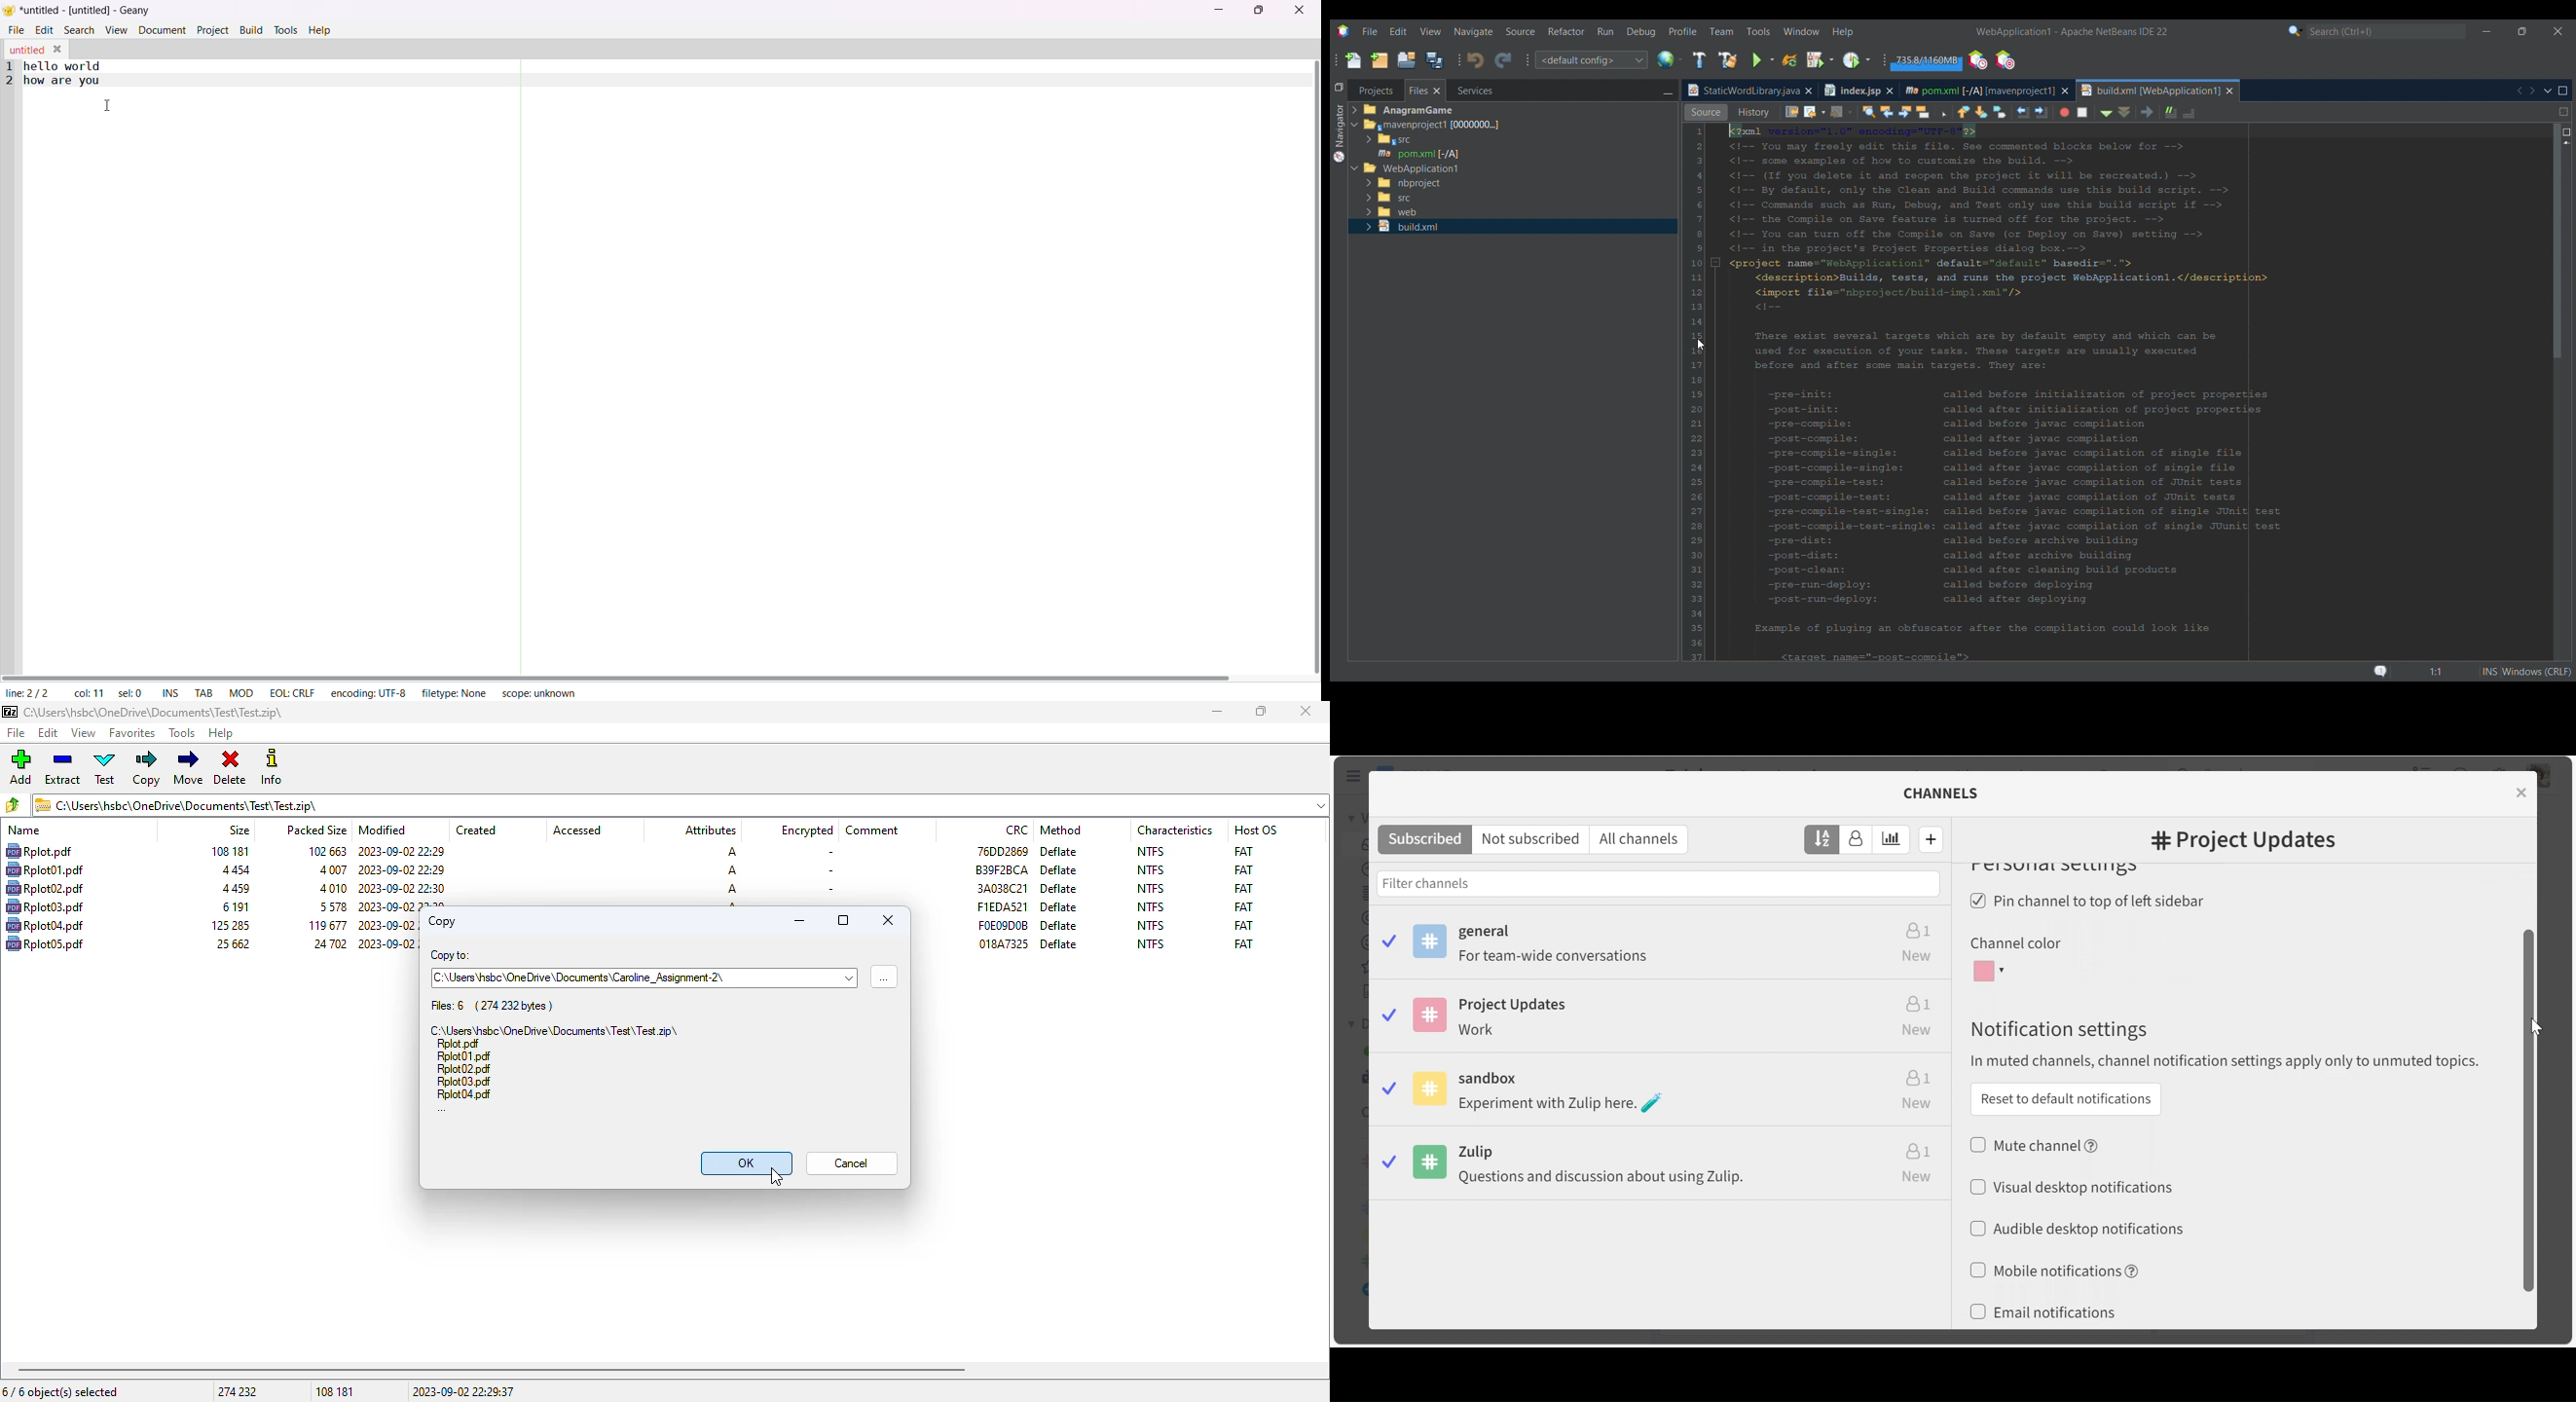 The image size is (2576, 1428). Describe the element at coordinates (2015, 944) in the screenshot. I see `Channel color` at that location.